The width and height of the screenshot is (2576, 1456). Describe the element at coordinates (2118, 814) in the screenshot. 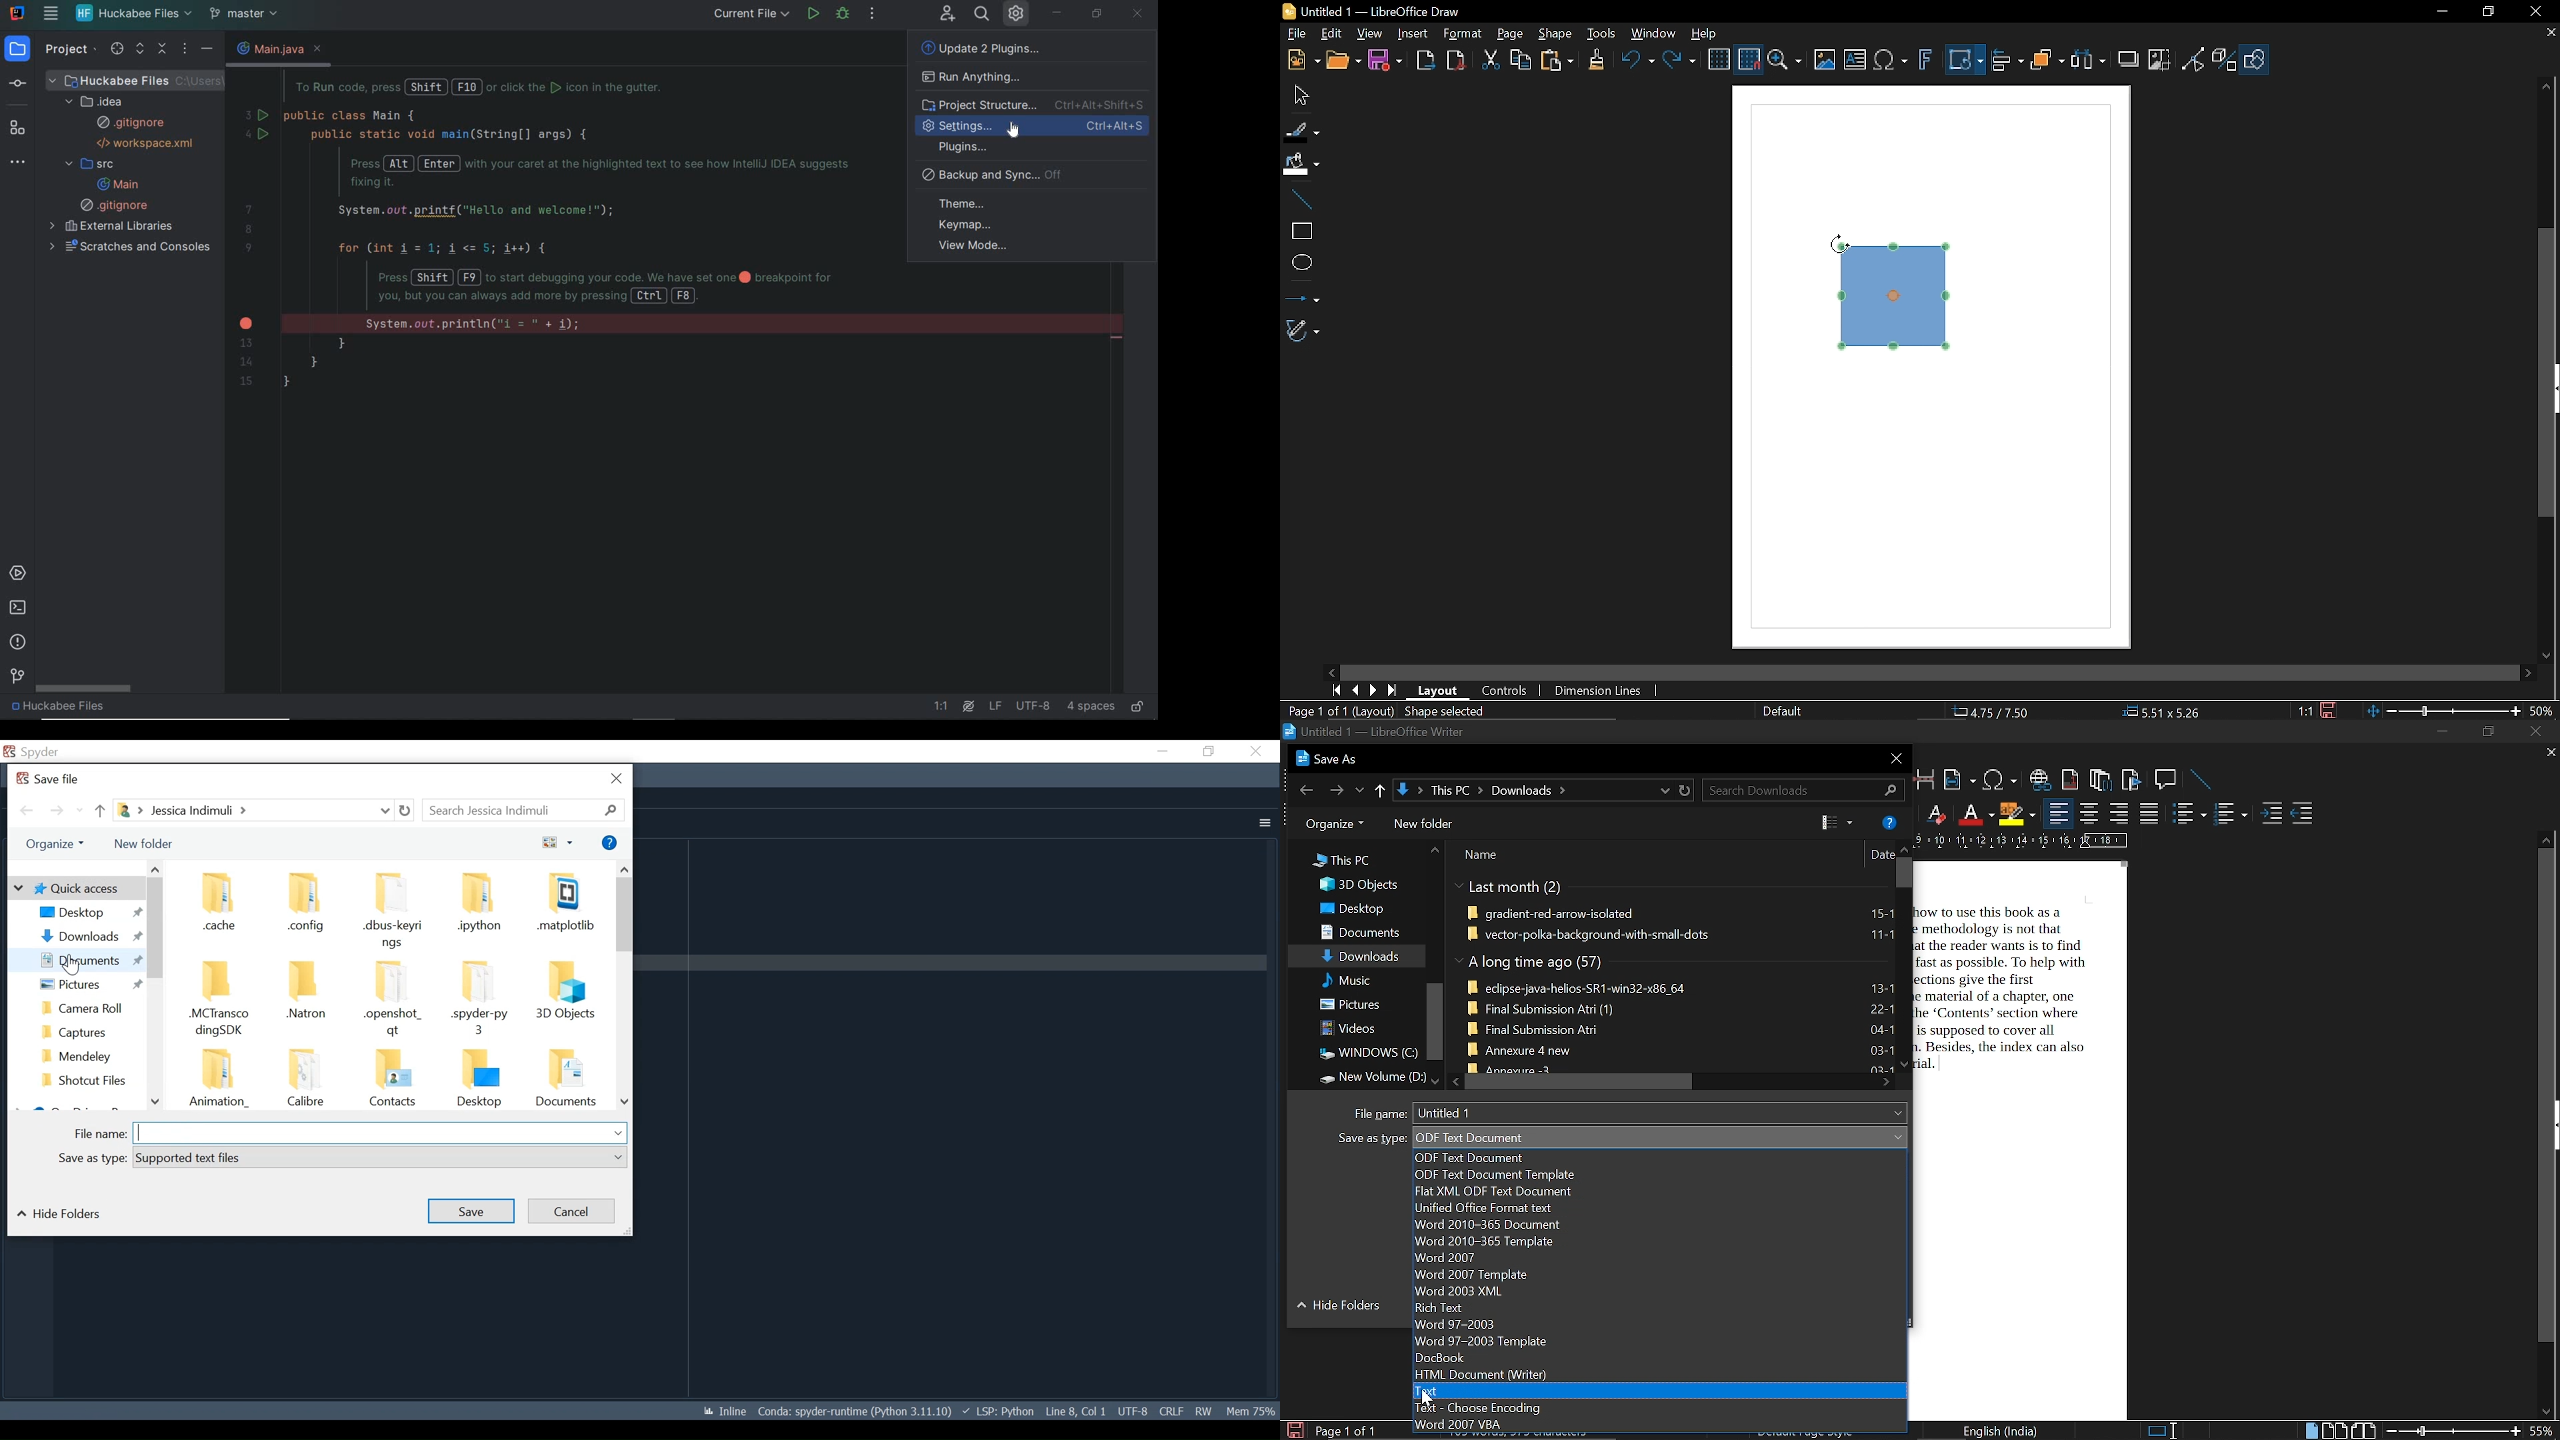

I see `align right` at that location.